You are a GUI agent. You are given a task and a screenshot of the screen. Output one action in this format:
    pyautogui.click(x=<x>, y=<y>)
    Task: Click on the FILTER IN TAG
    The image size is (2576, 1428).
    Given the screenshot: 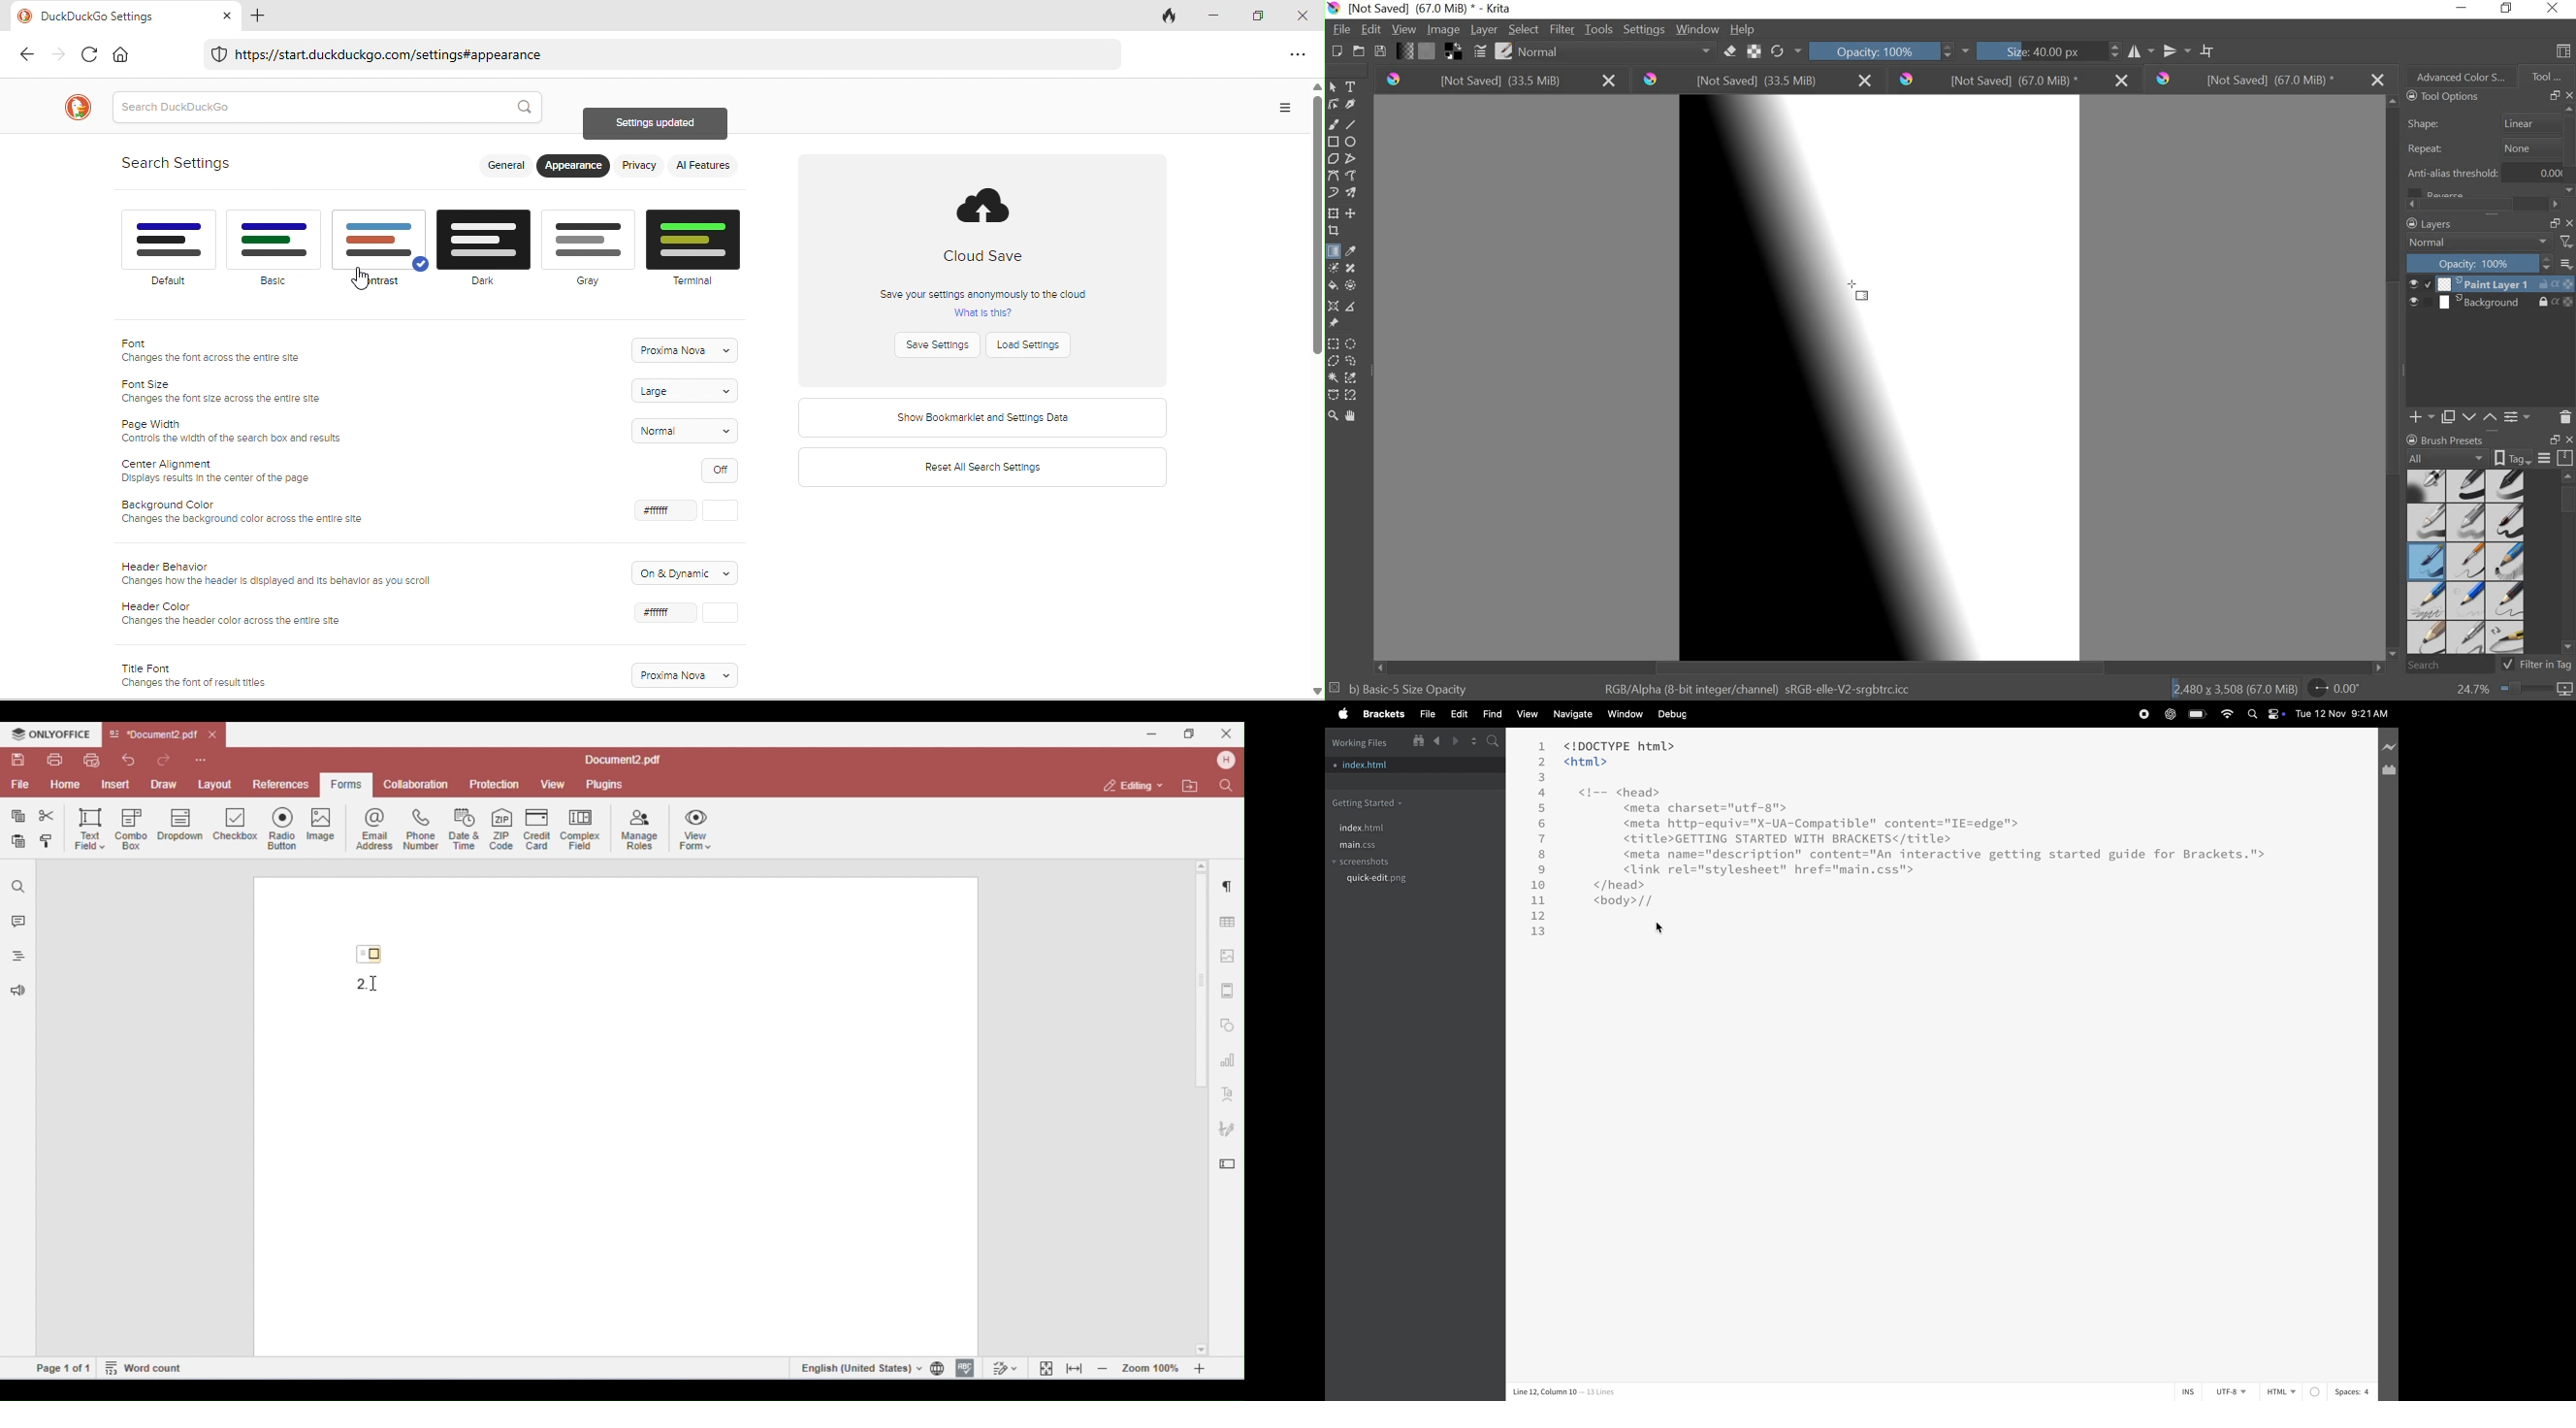 What is the action you would take?
    pyautogui.click(x=2549, y=665)
    